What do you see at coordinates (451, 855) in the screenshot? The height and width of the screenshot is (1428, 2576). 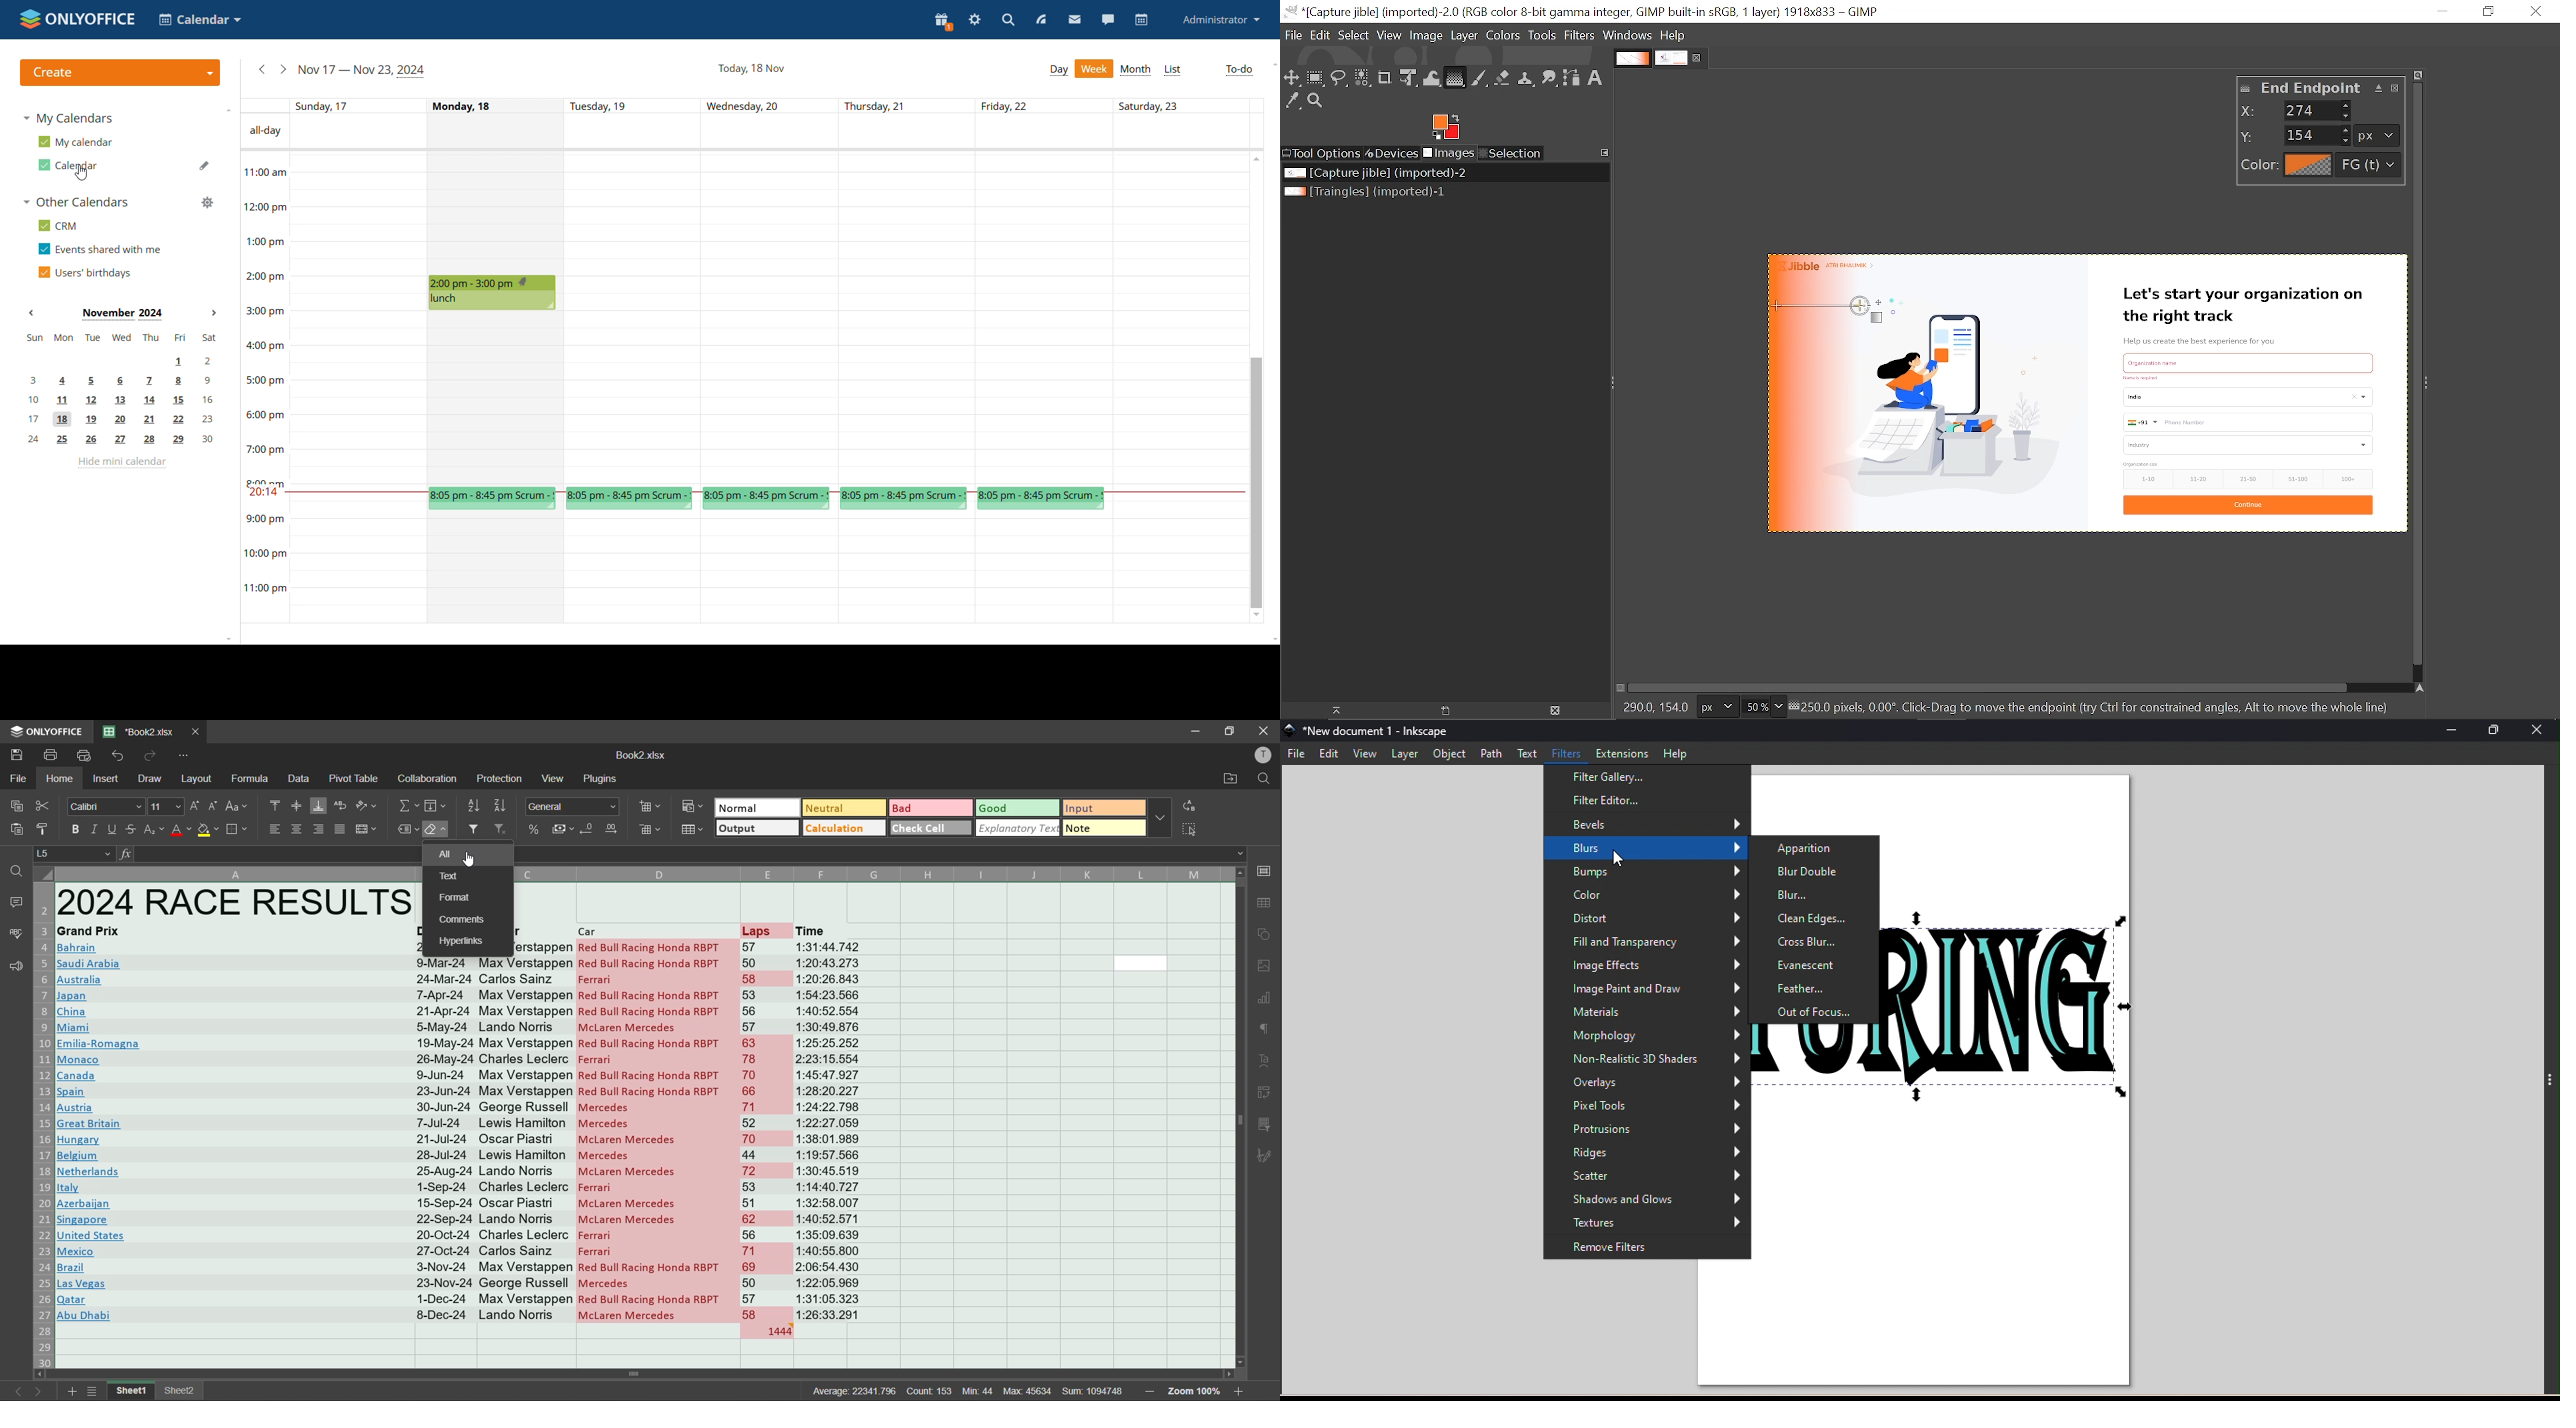 I see `all` at bounding box center [451, 855].